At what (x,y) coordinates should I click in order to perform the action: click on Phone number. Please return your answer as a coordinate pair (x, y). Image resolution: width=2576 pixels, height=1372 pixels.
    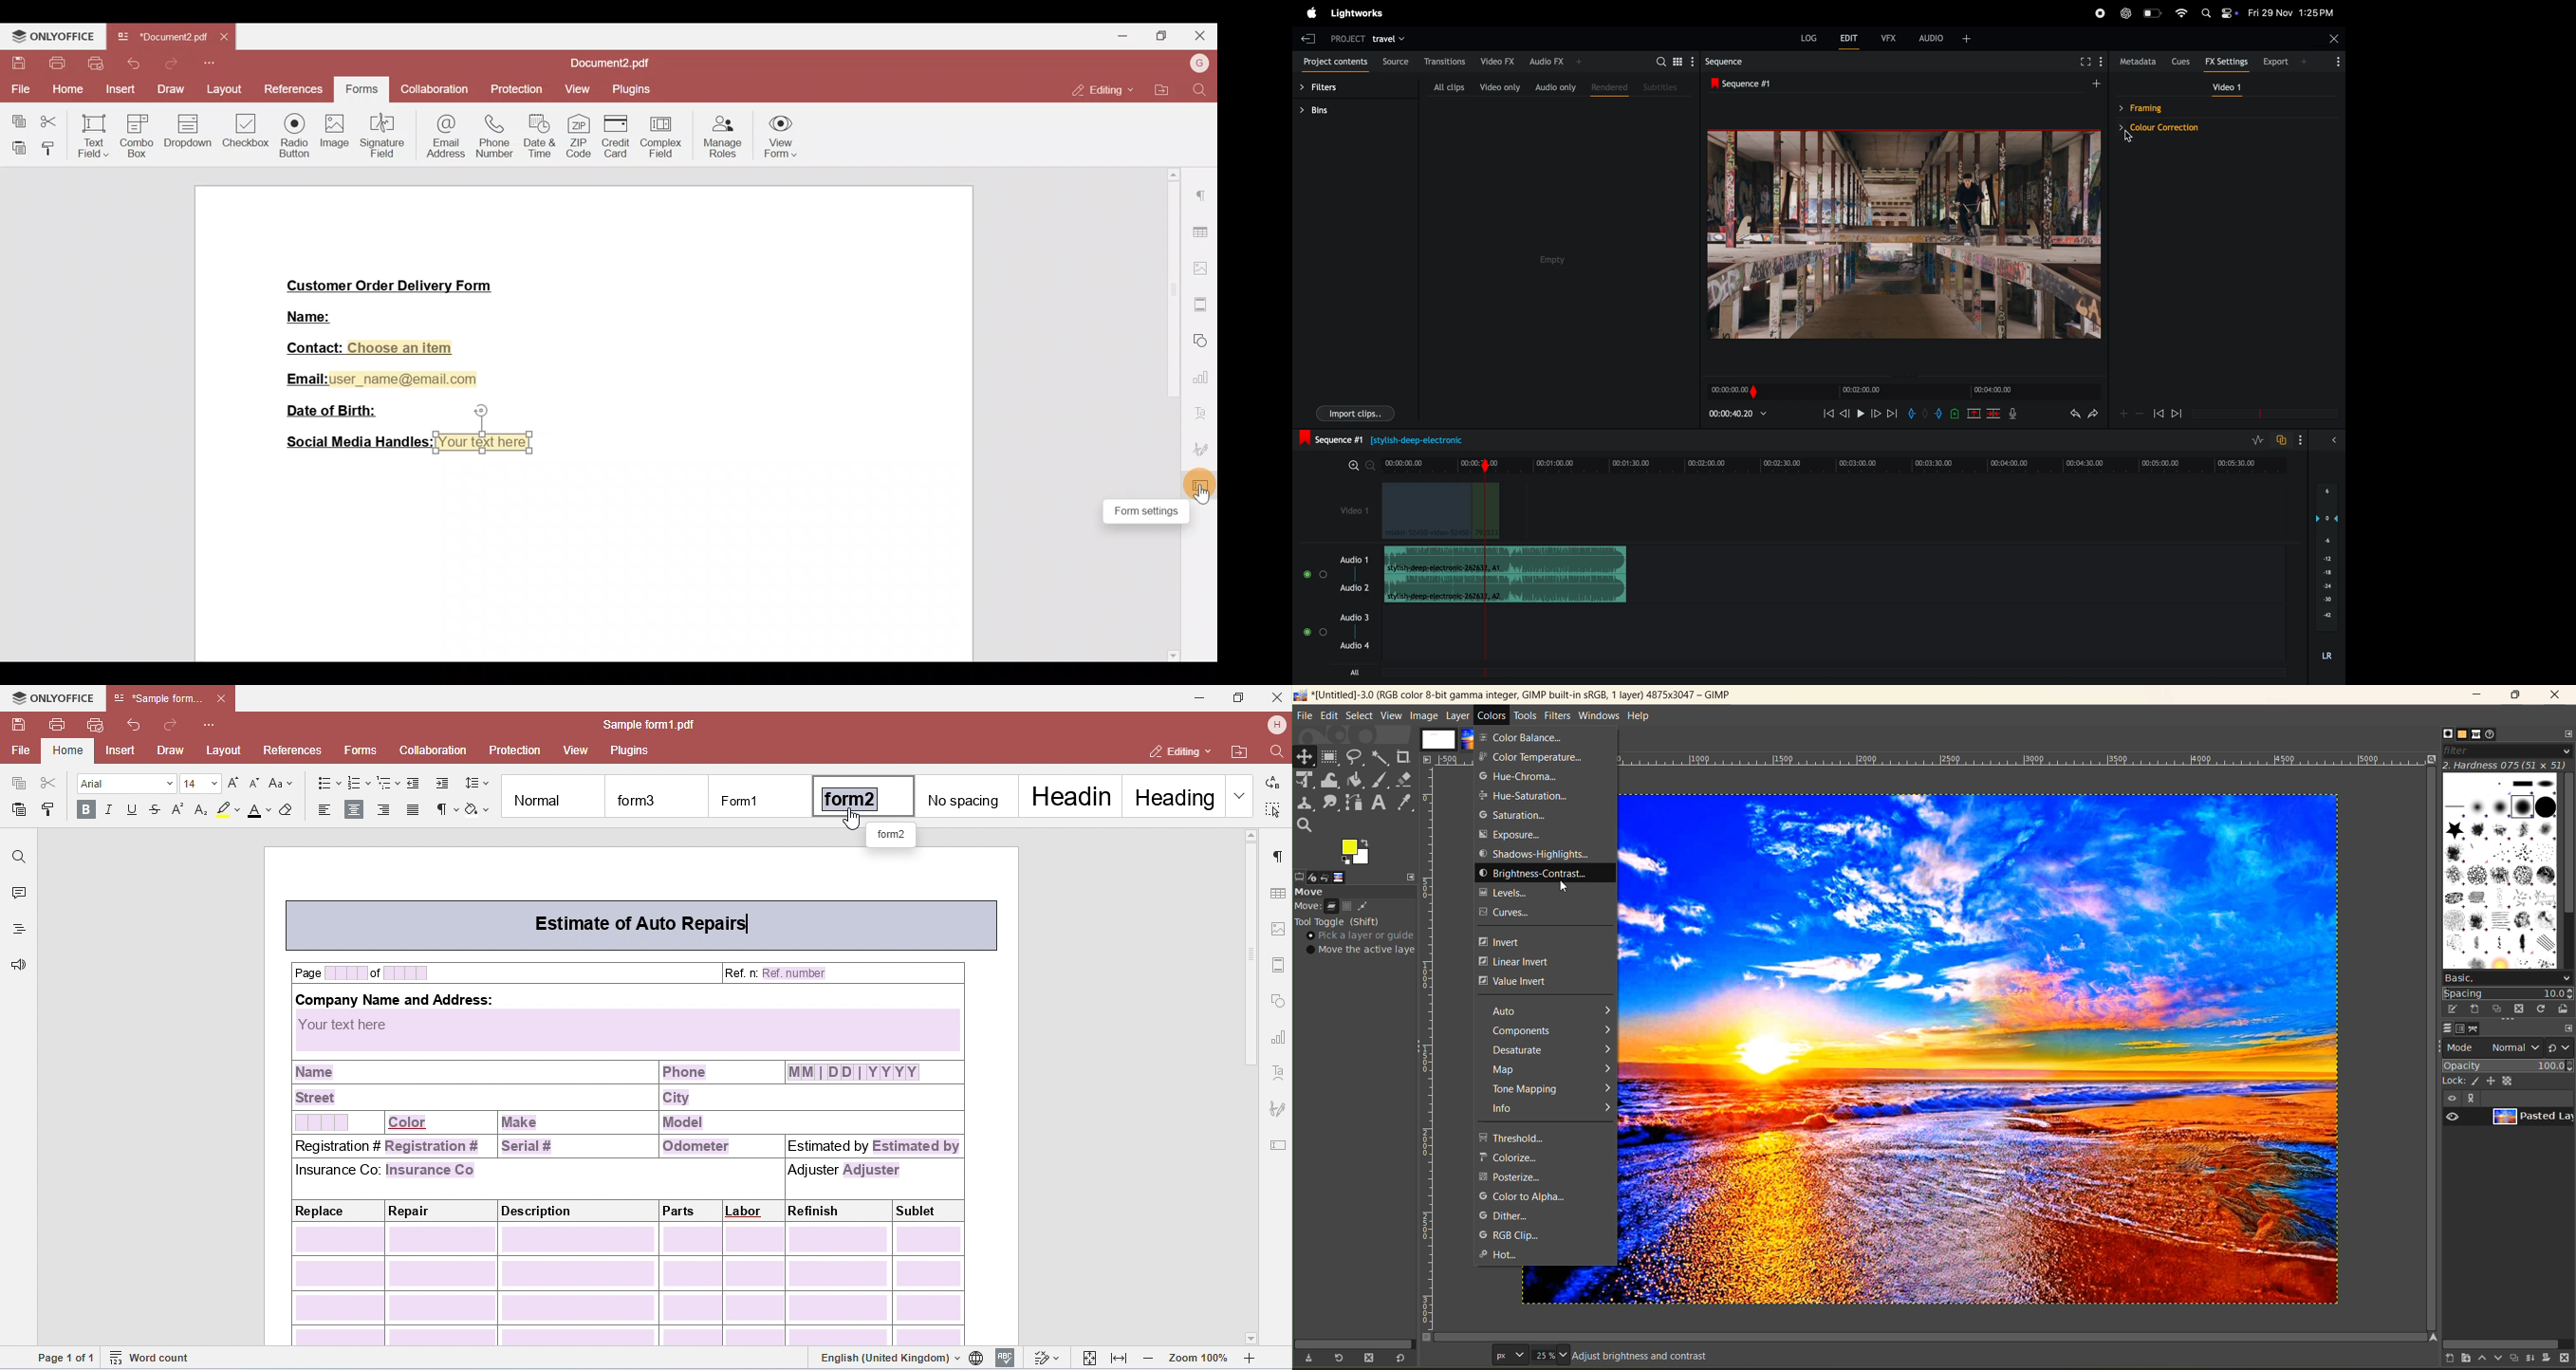
    Looking at the image, I should click on (490, 136).